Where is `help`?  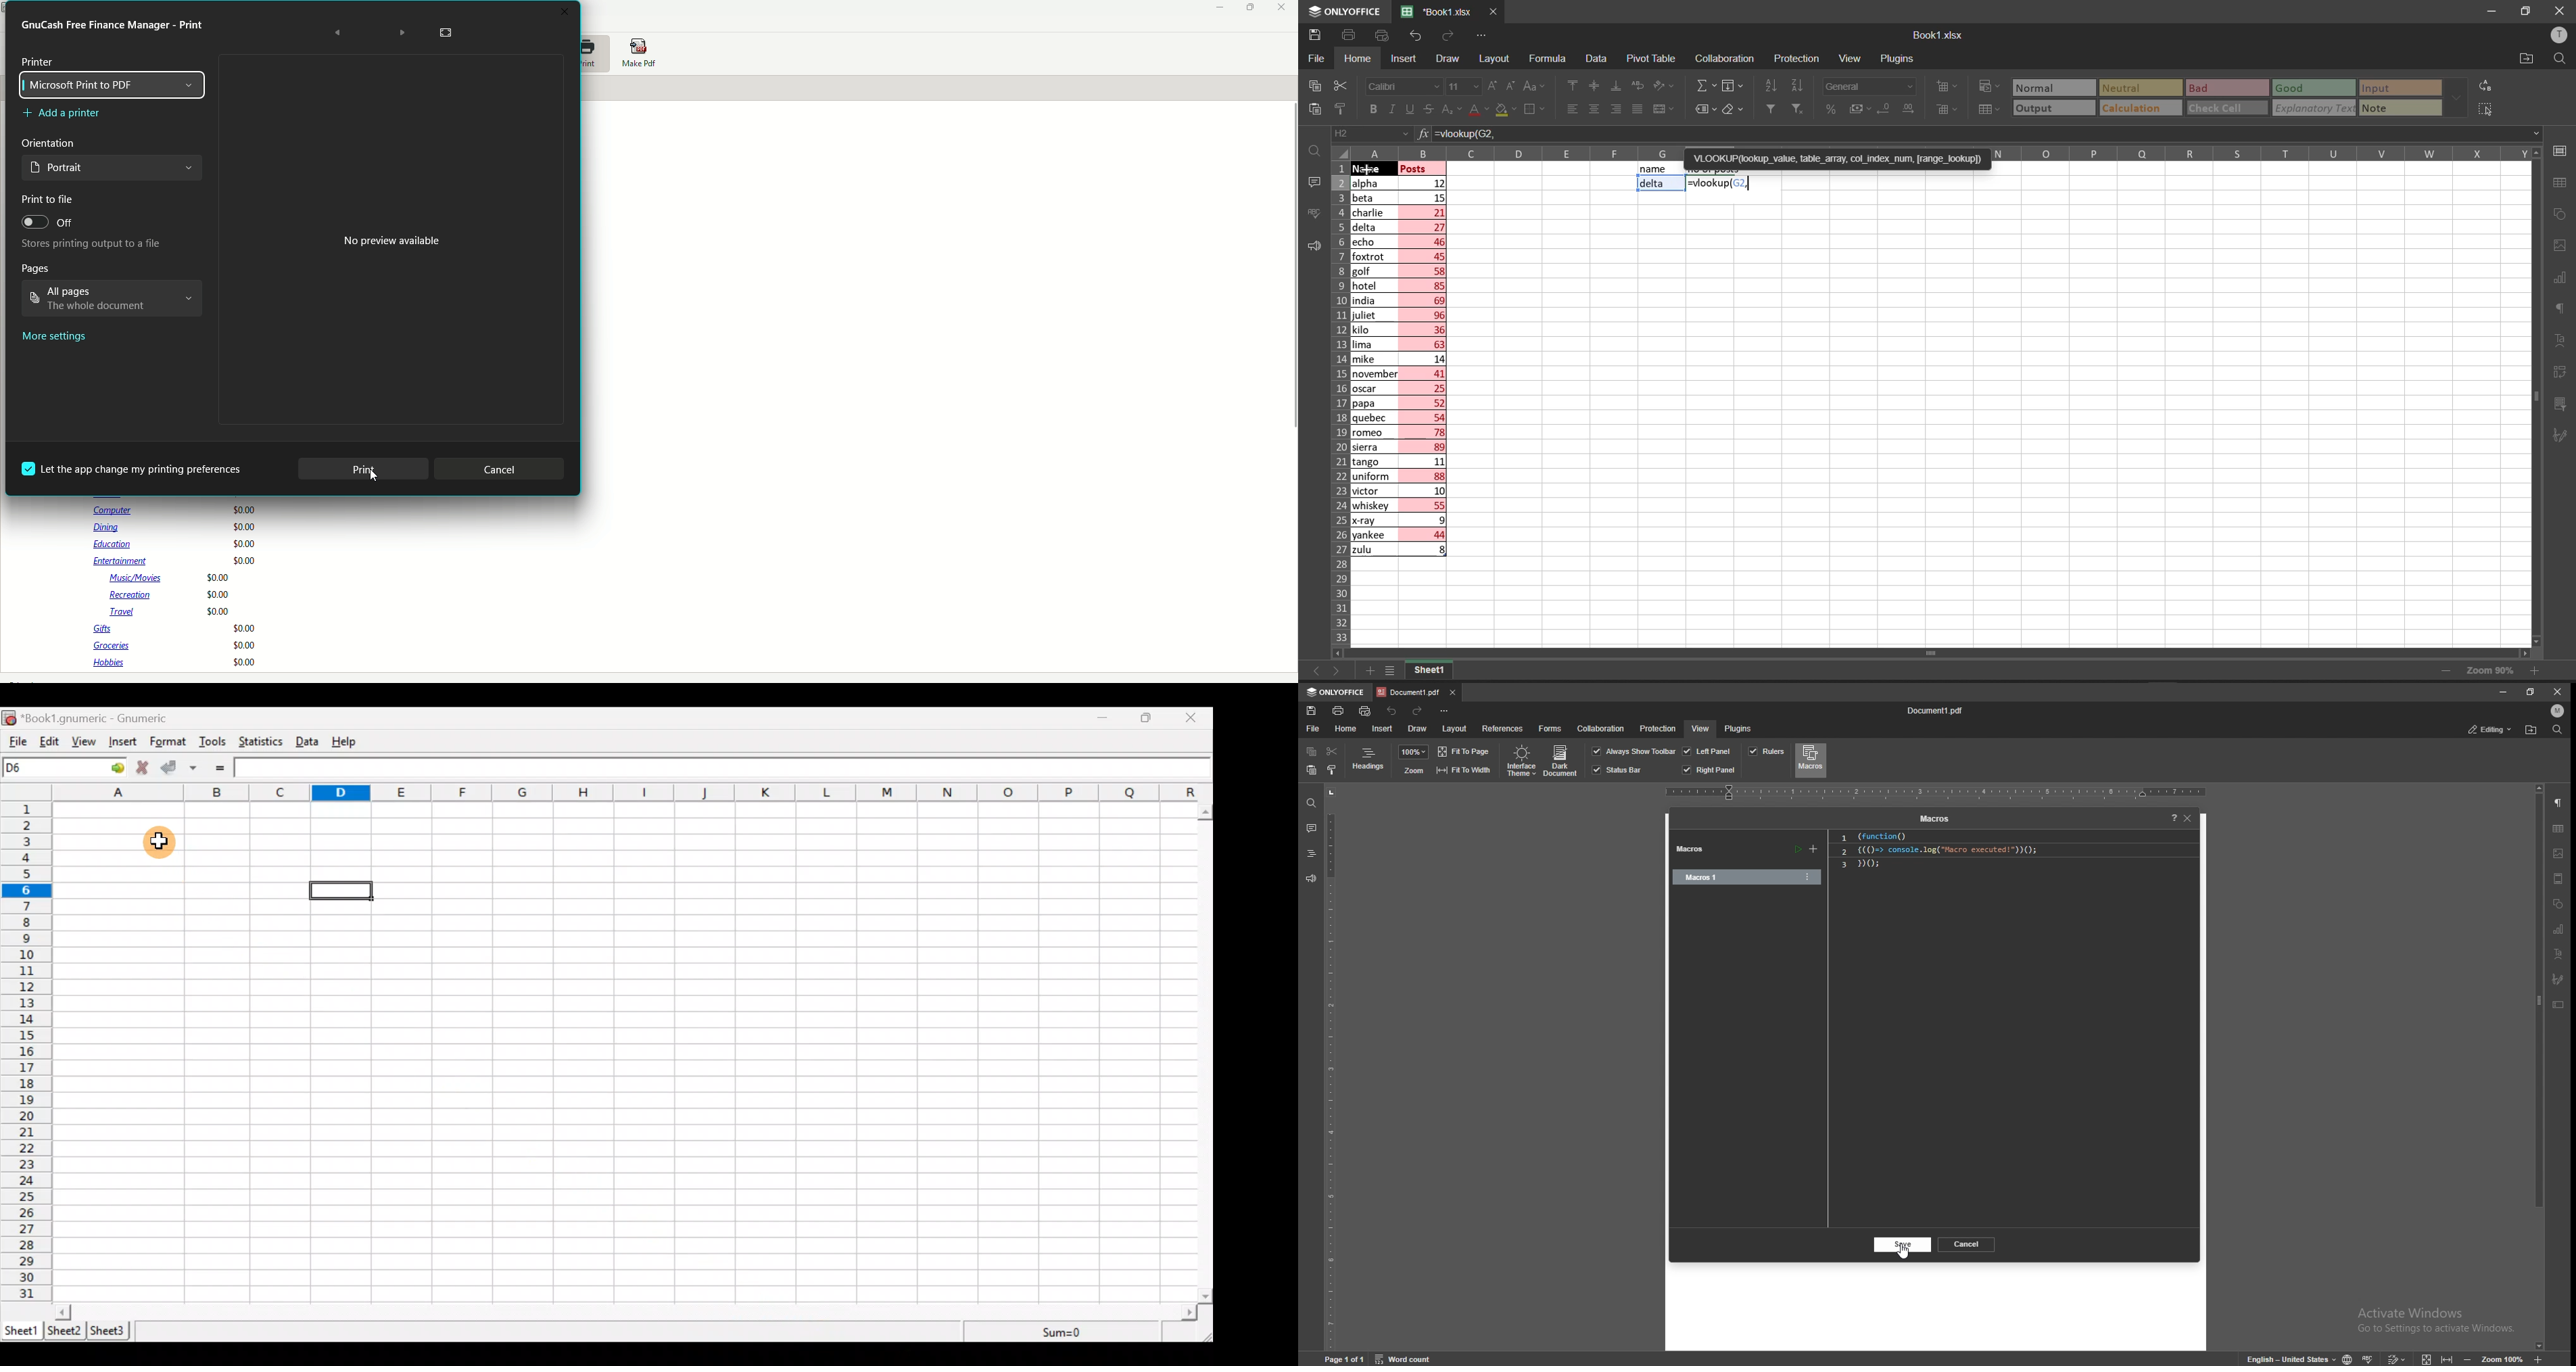 help is located at coordinates (2171, 818).